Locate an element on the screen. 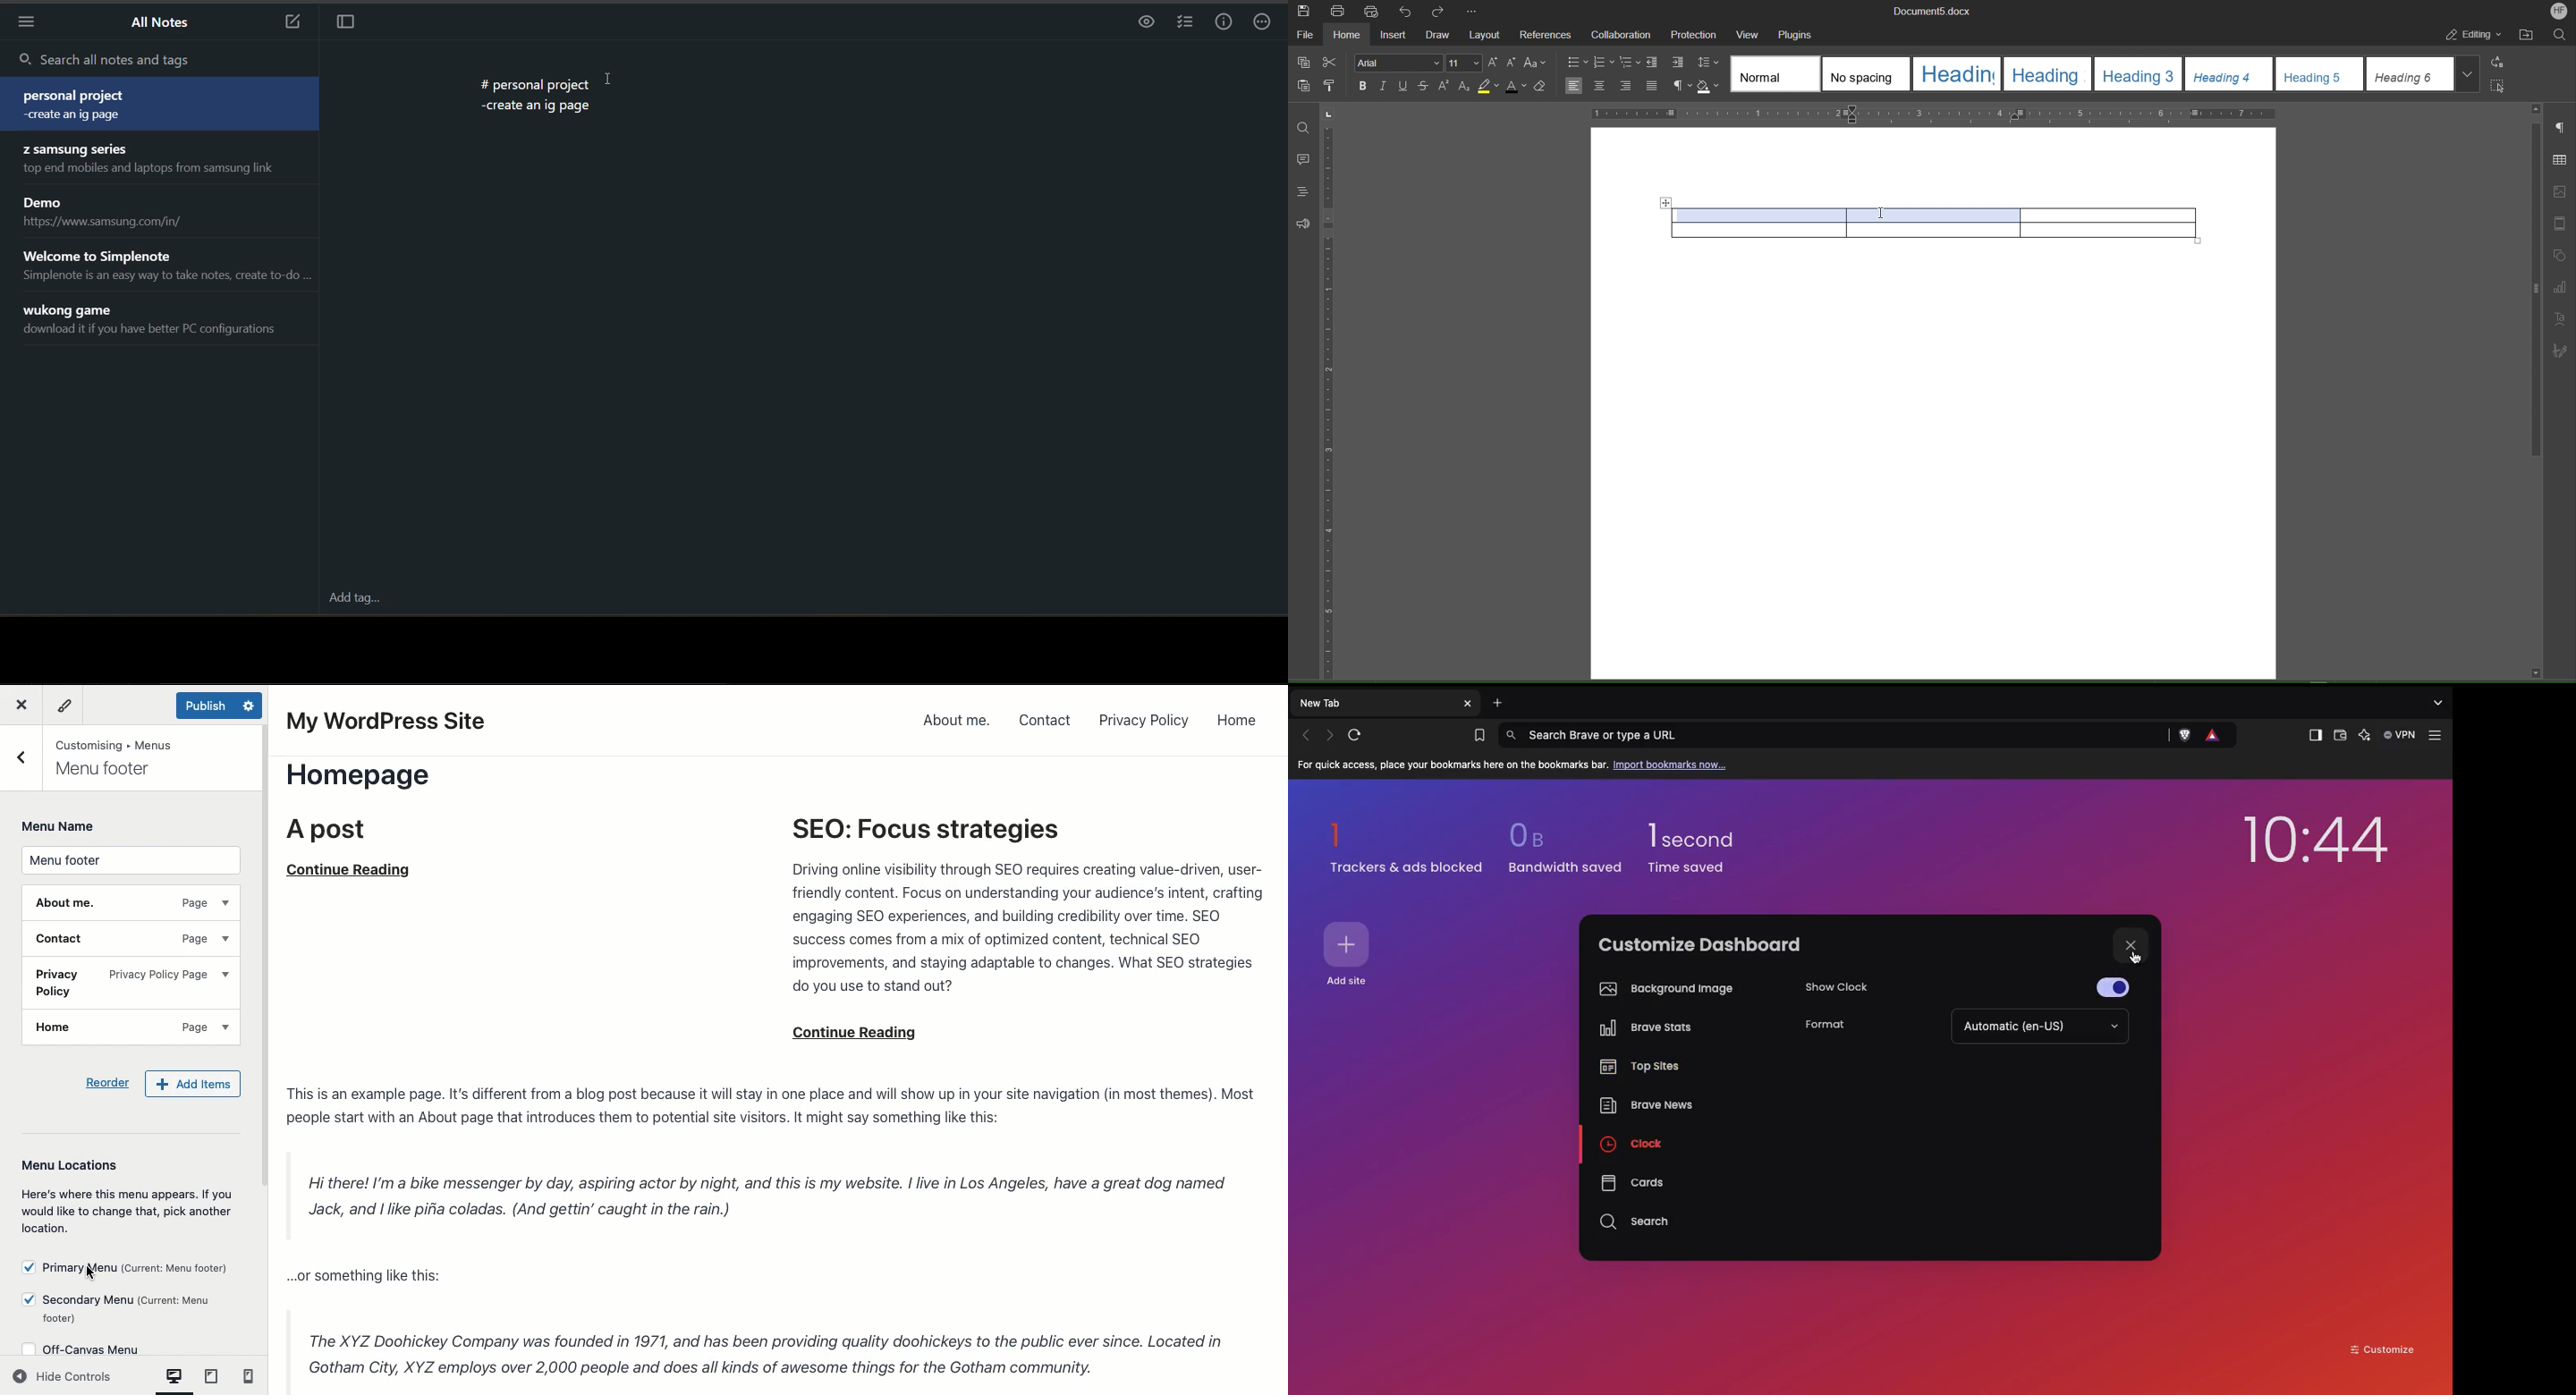 This screenshot has height=1400, width=2576. Redo is located at coordinates (1443, 11).